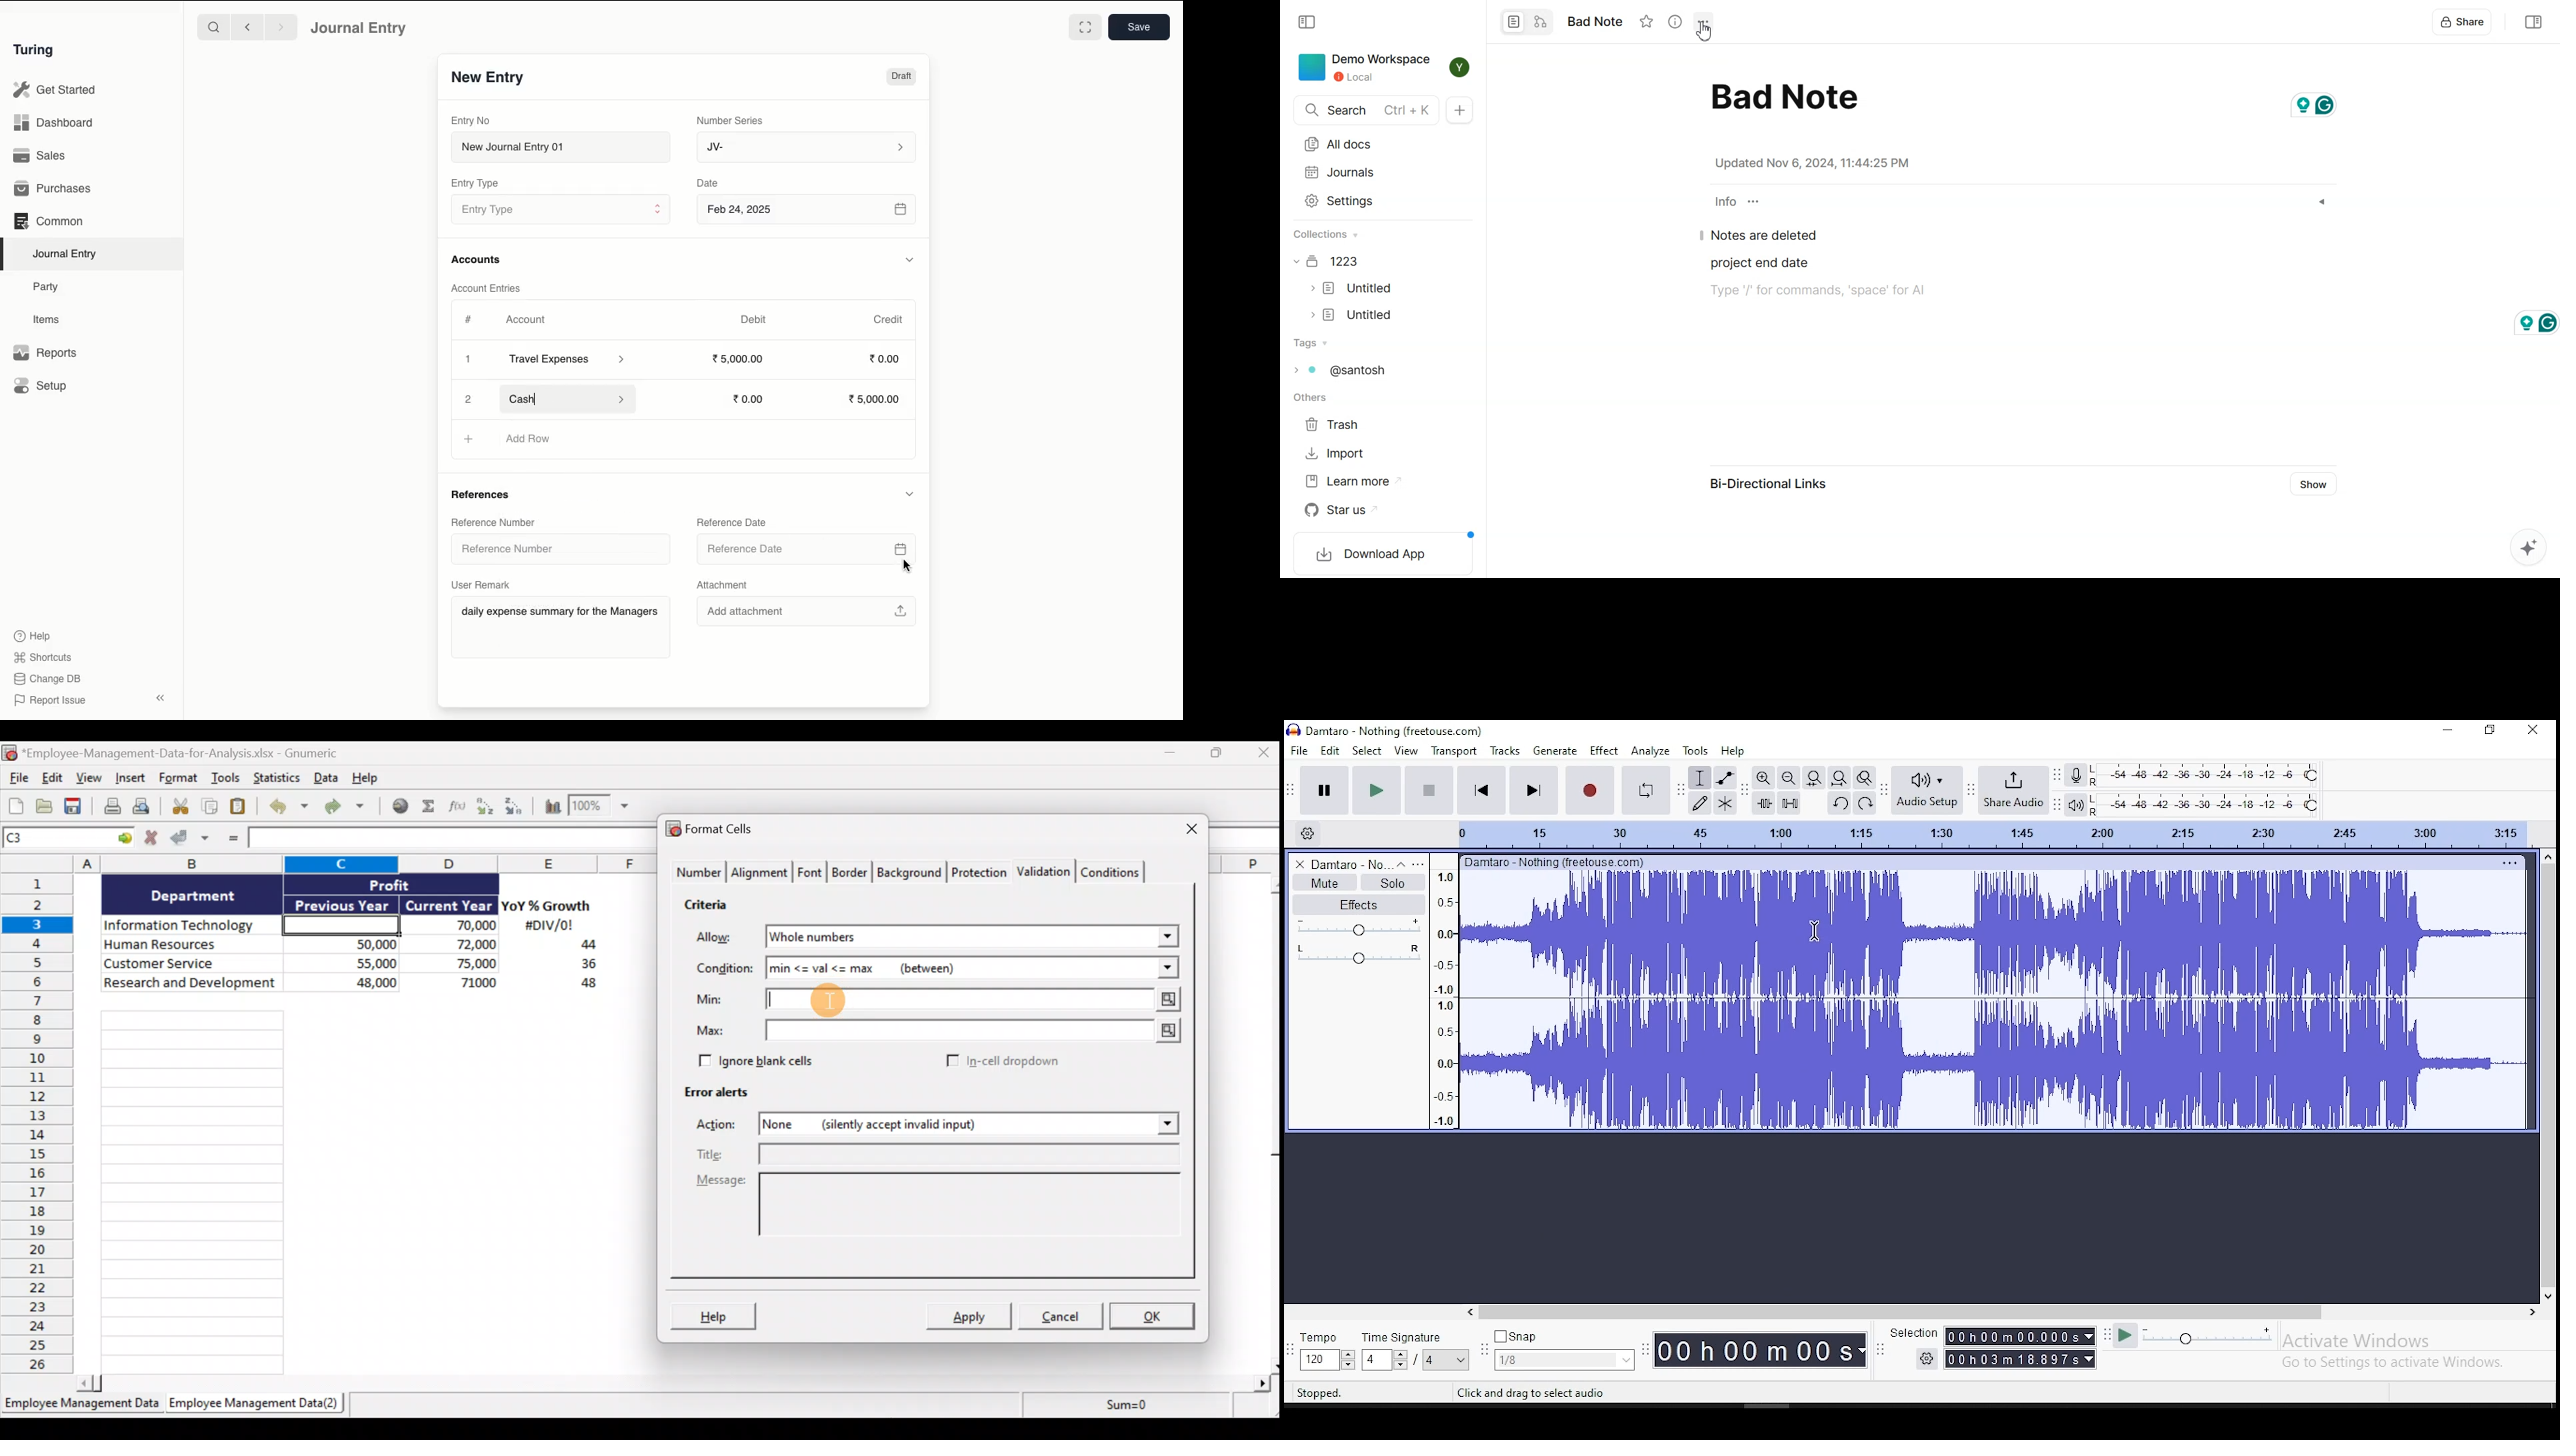 The height and width of the screenshot is (1456, 2576). What do you see at coordinates (935, 1215) in the screenshot?
I see `Message` at bounding box center [935, 1215].